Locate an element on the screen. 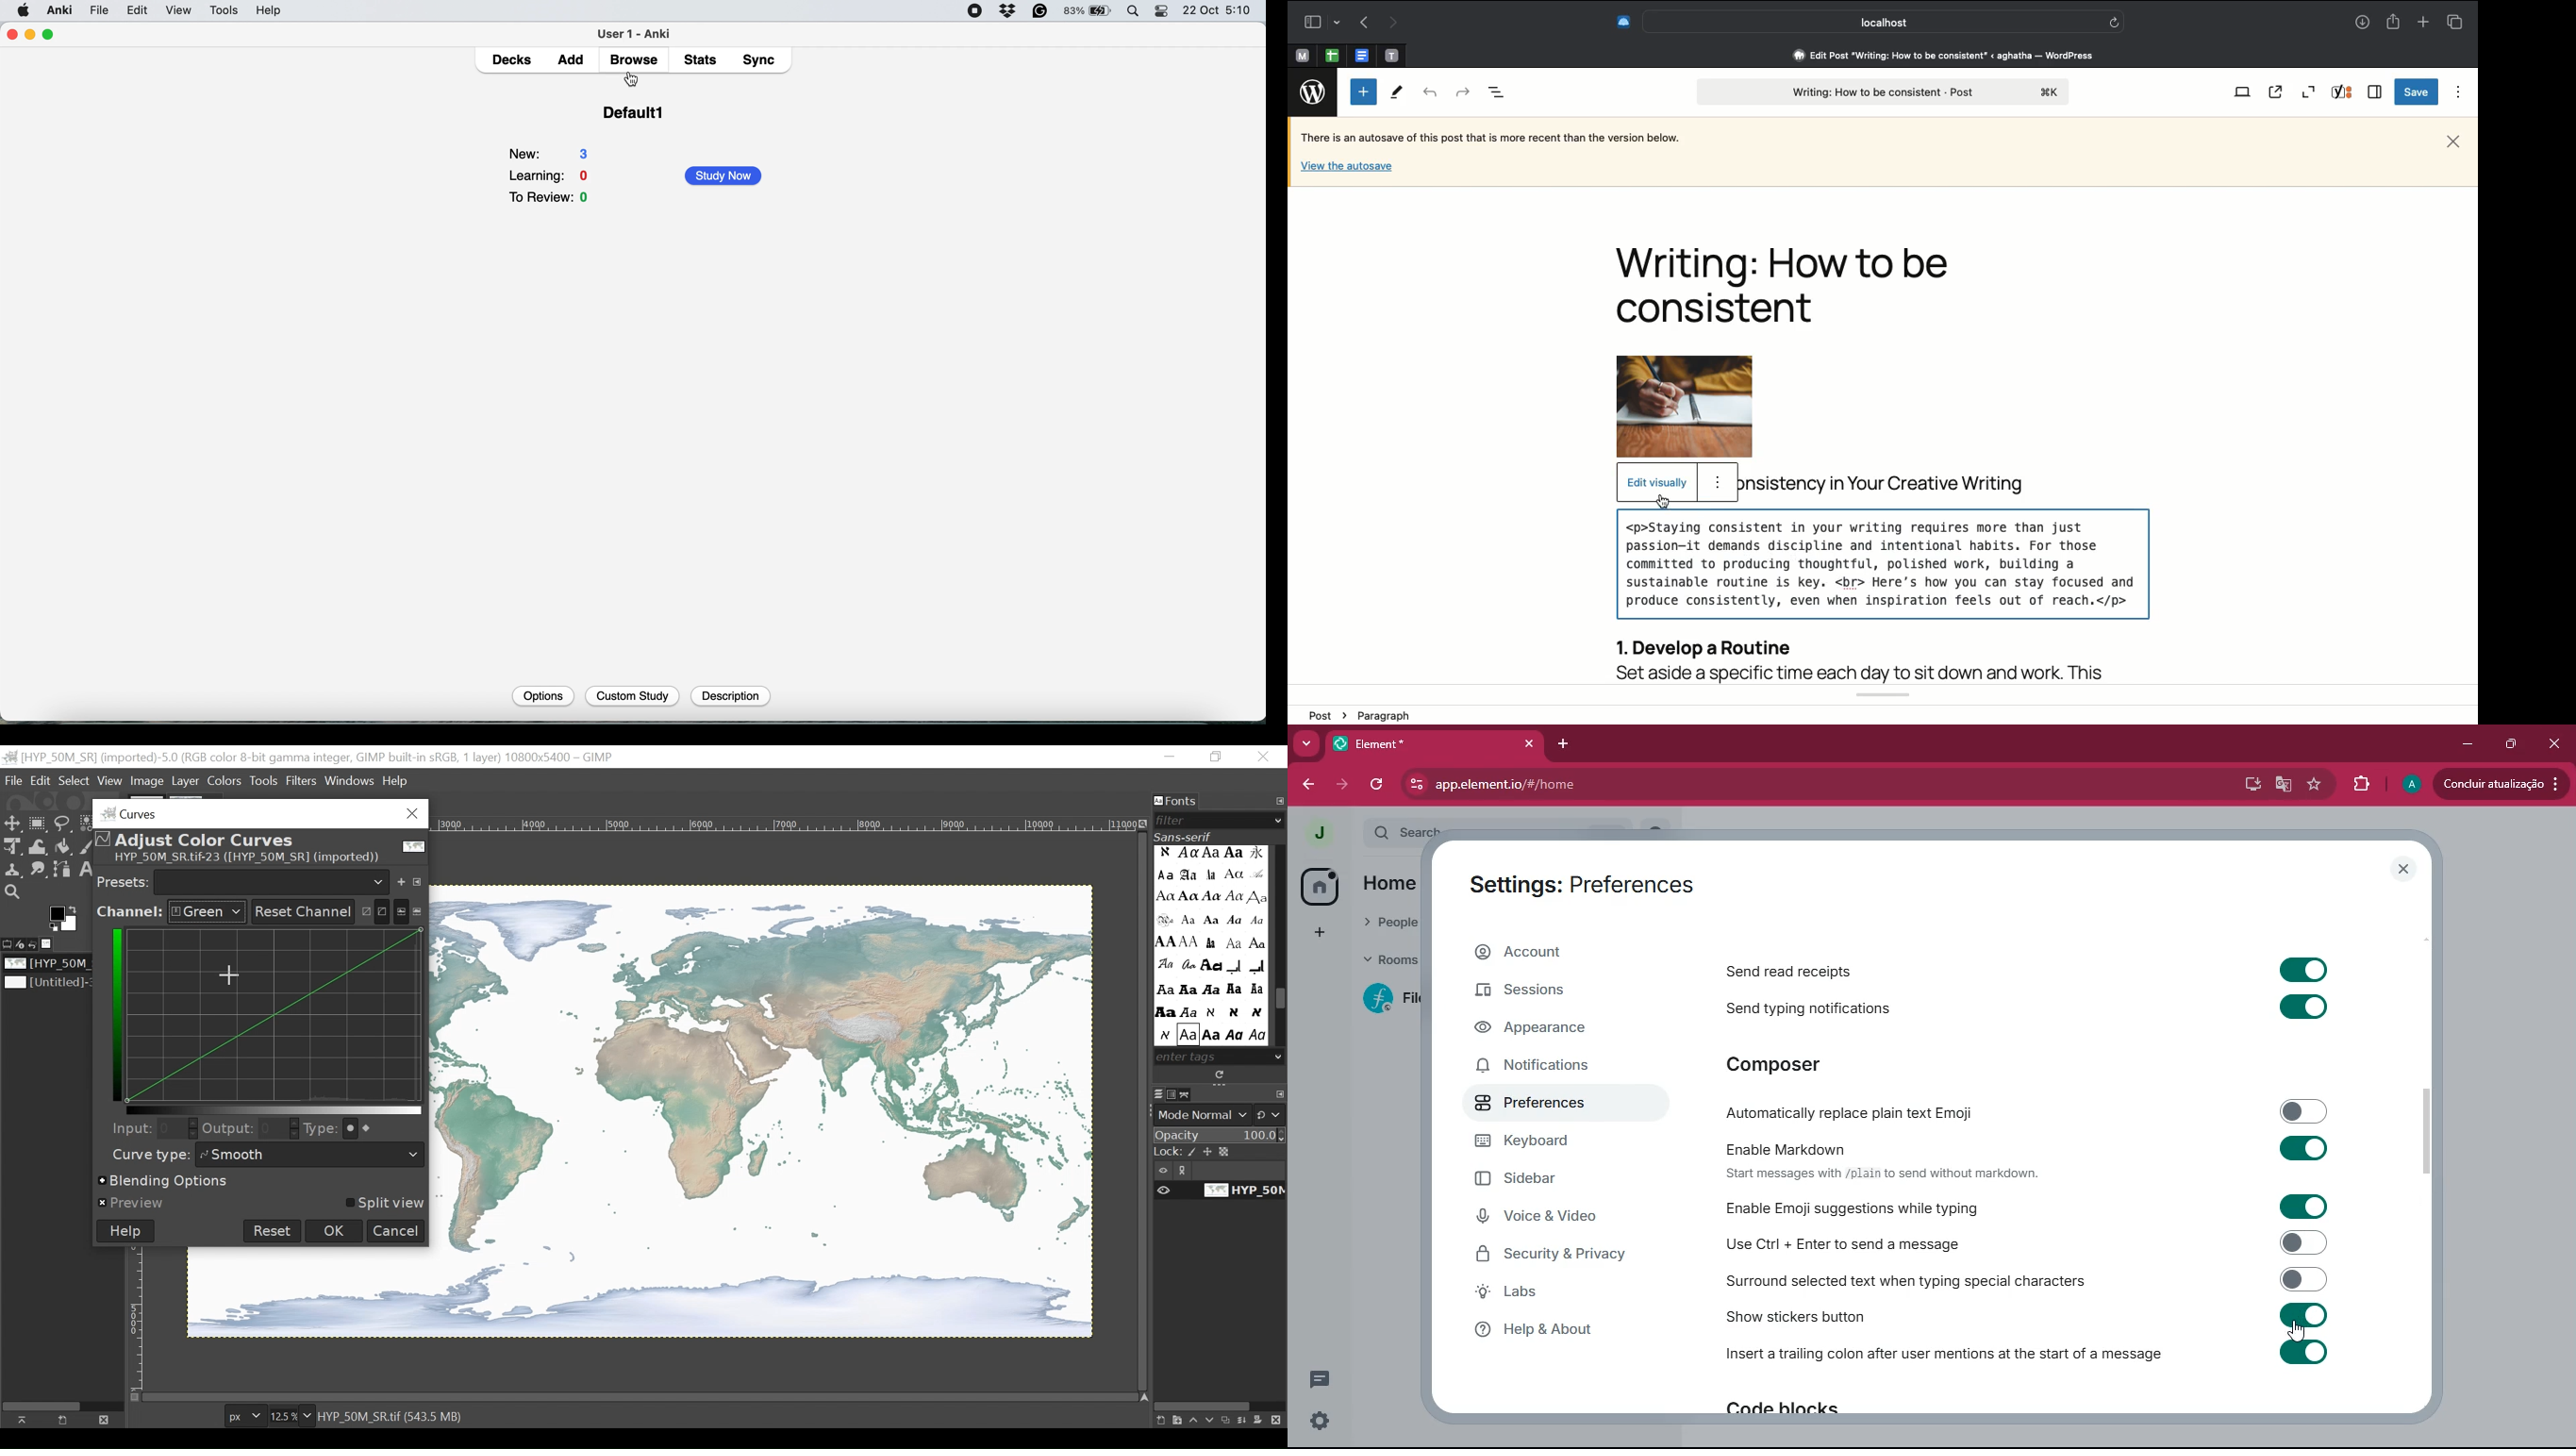  Extensions is located at coordinates (1622, 20).